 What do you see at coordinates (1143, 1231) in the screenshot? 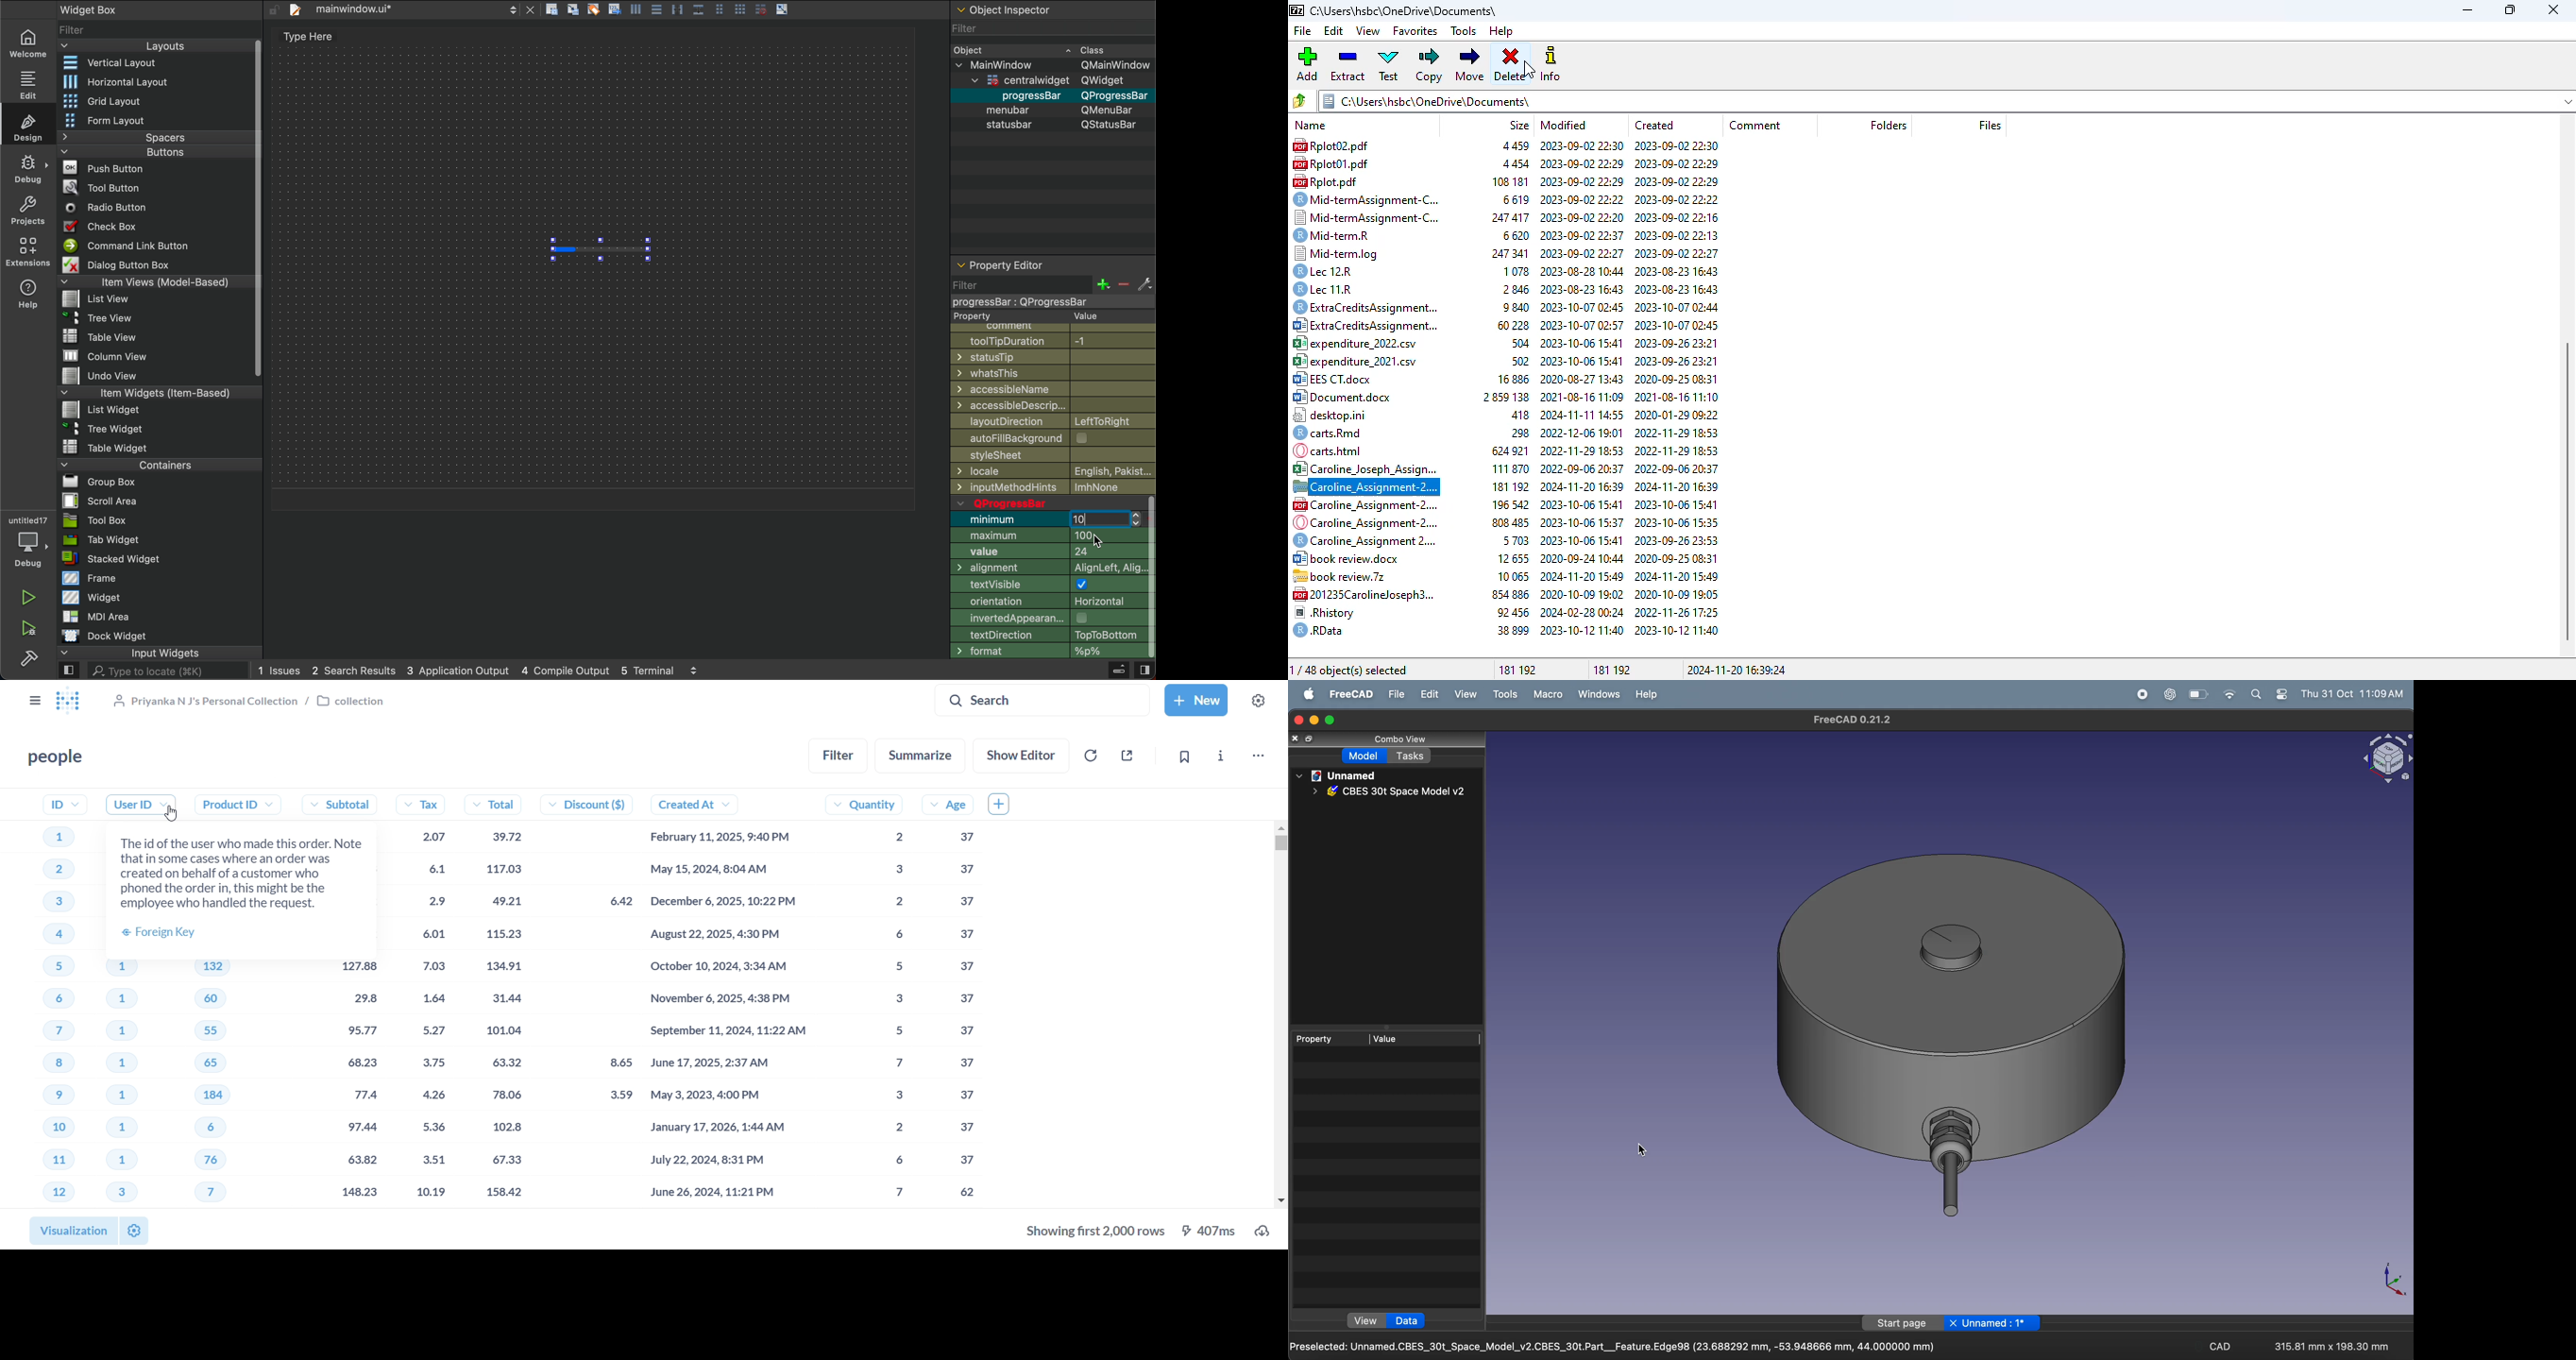
I see `download` at bounding box center [1143, 1231].